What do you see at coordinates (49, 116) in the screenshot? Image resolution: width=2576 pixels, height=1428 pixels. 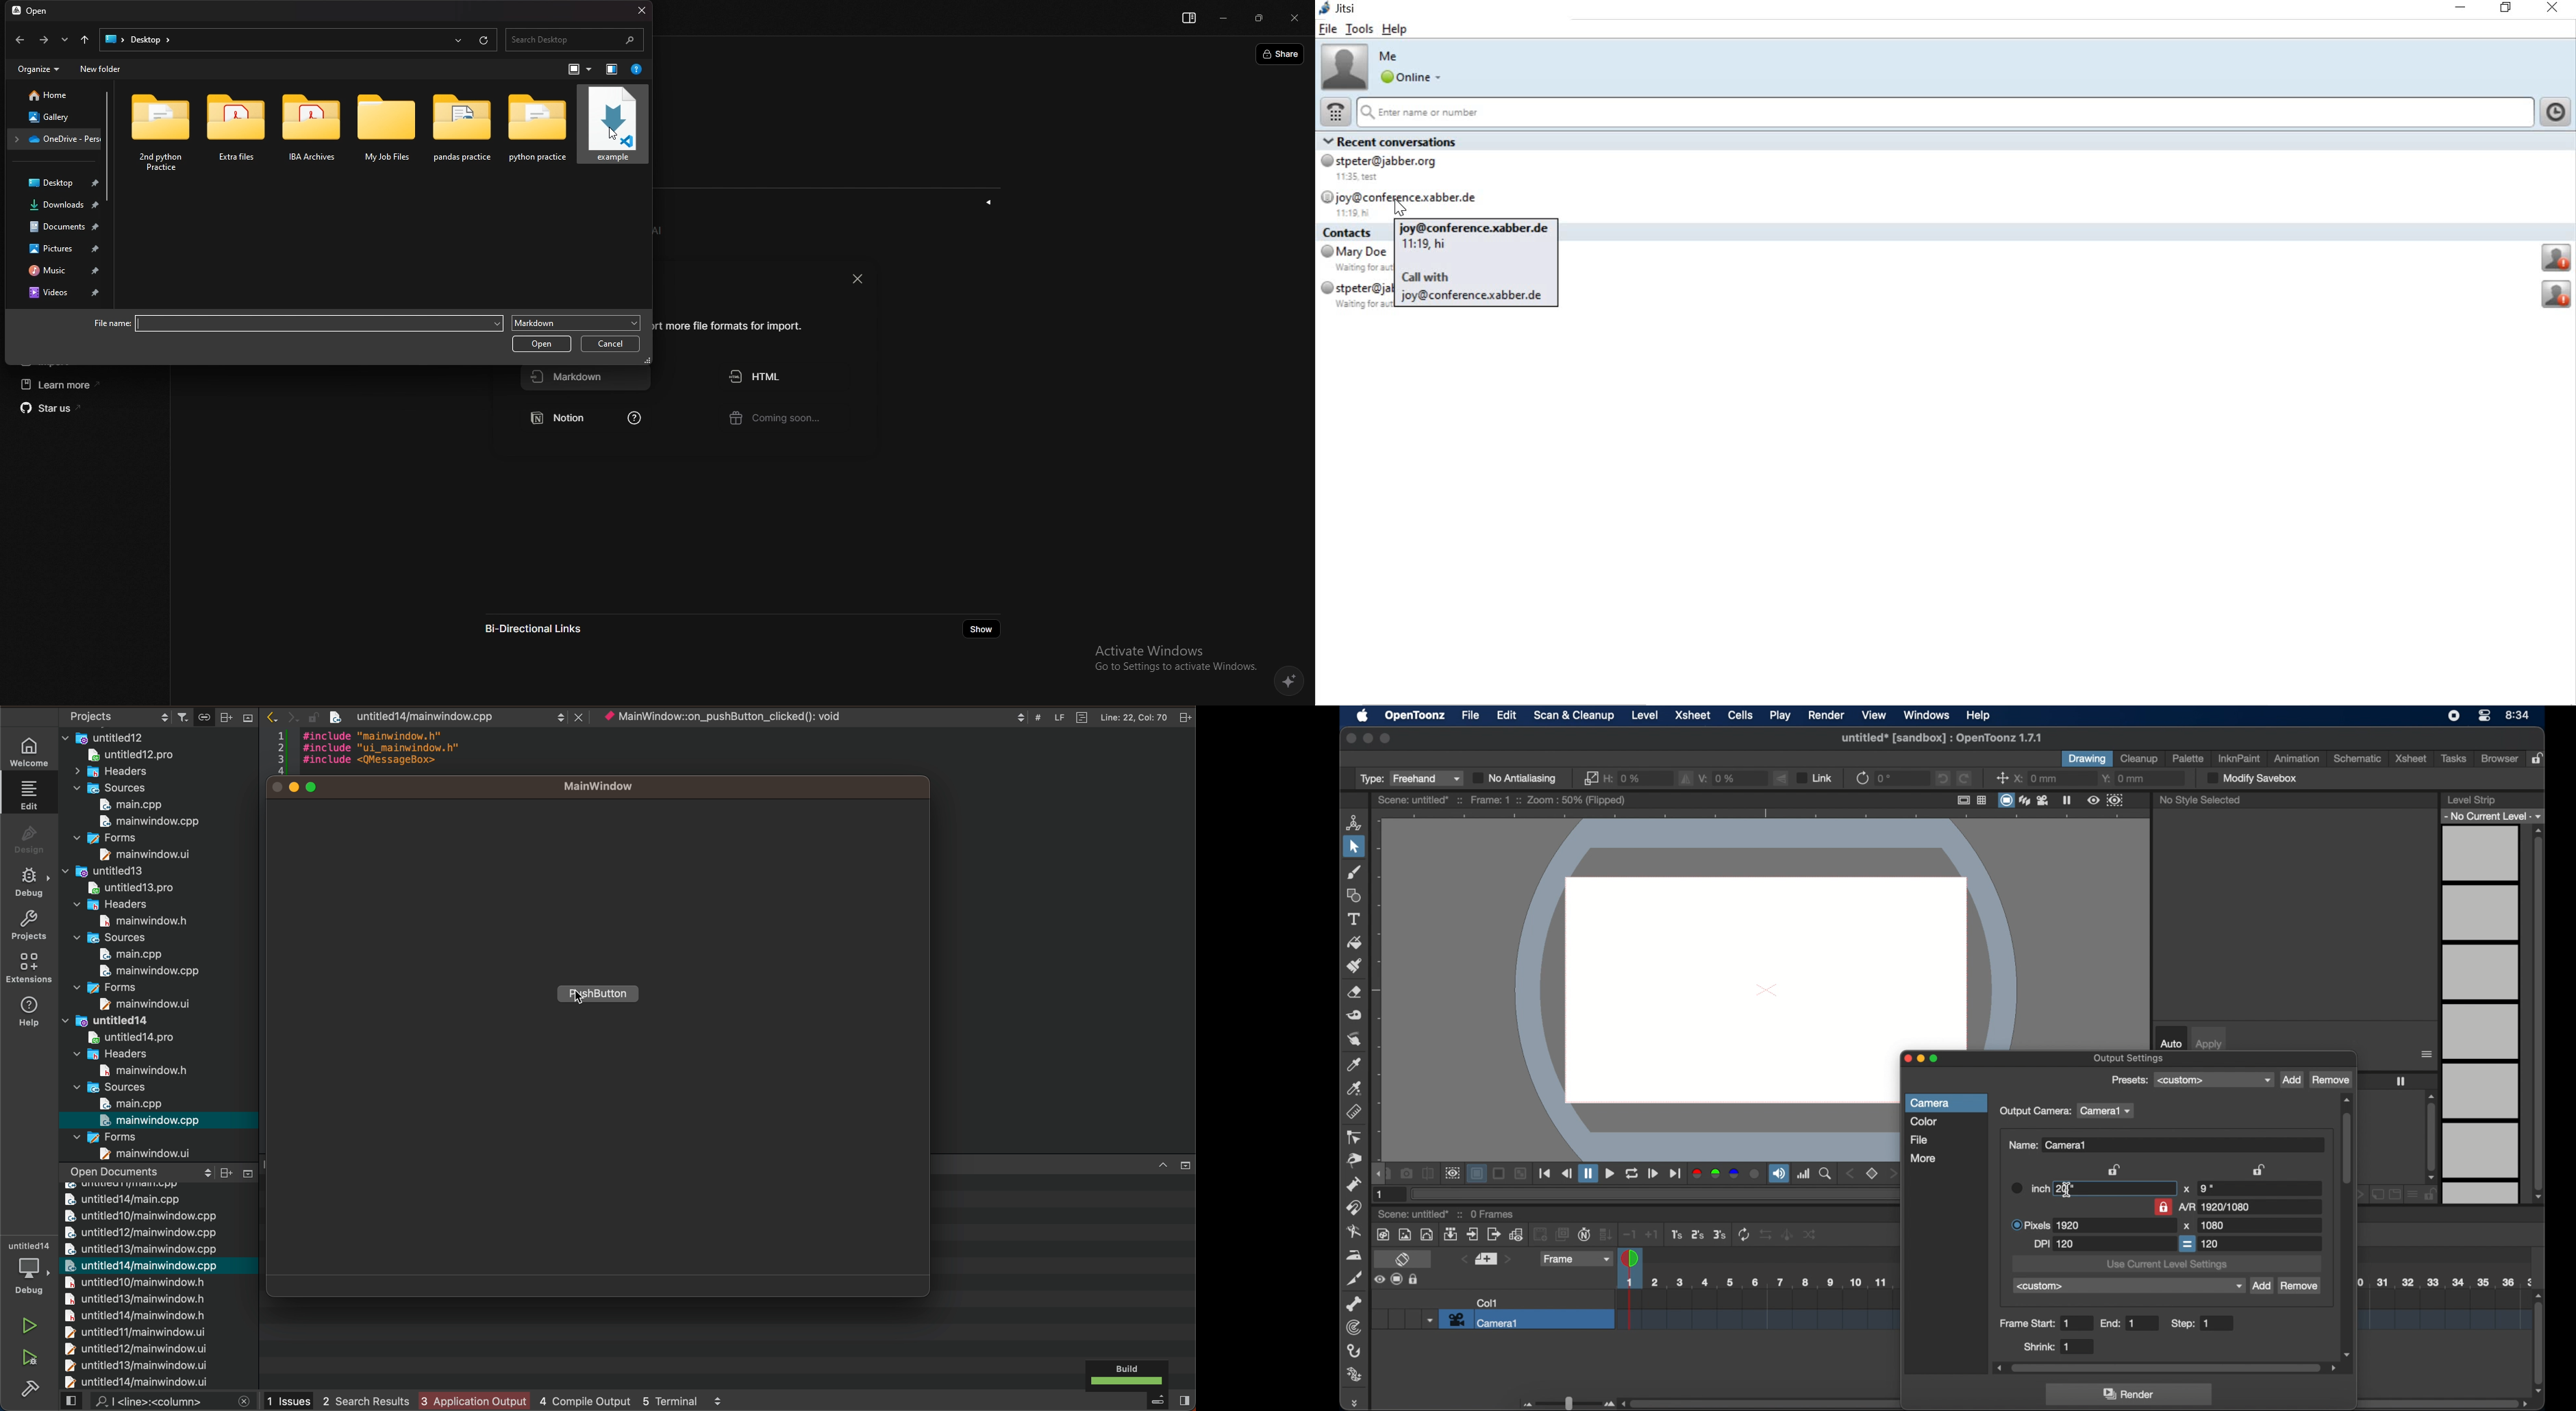 I see `gallery` at bounding box center [49, 116].